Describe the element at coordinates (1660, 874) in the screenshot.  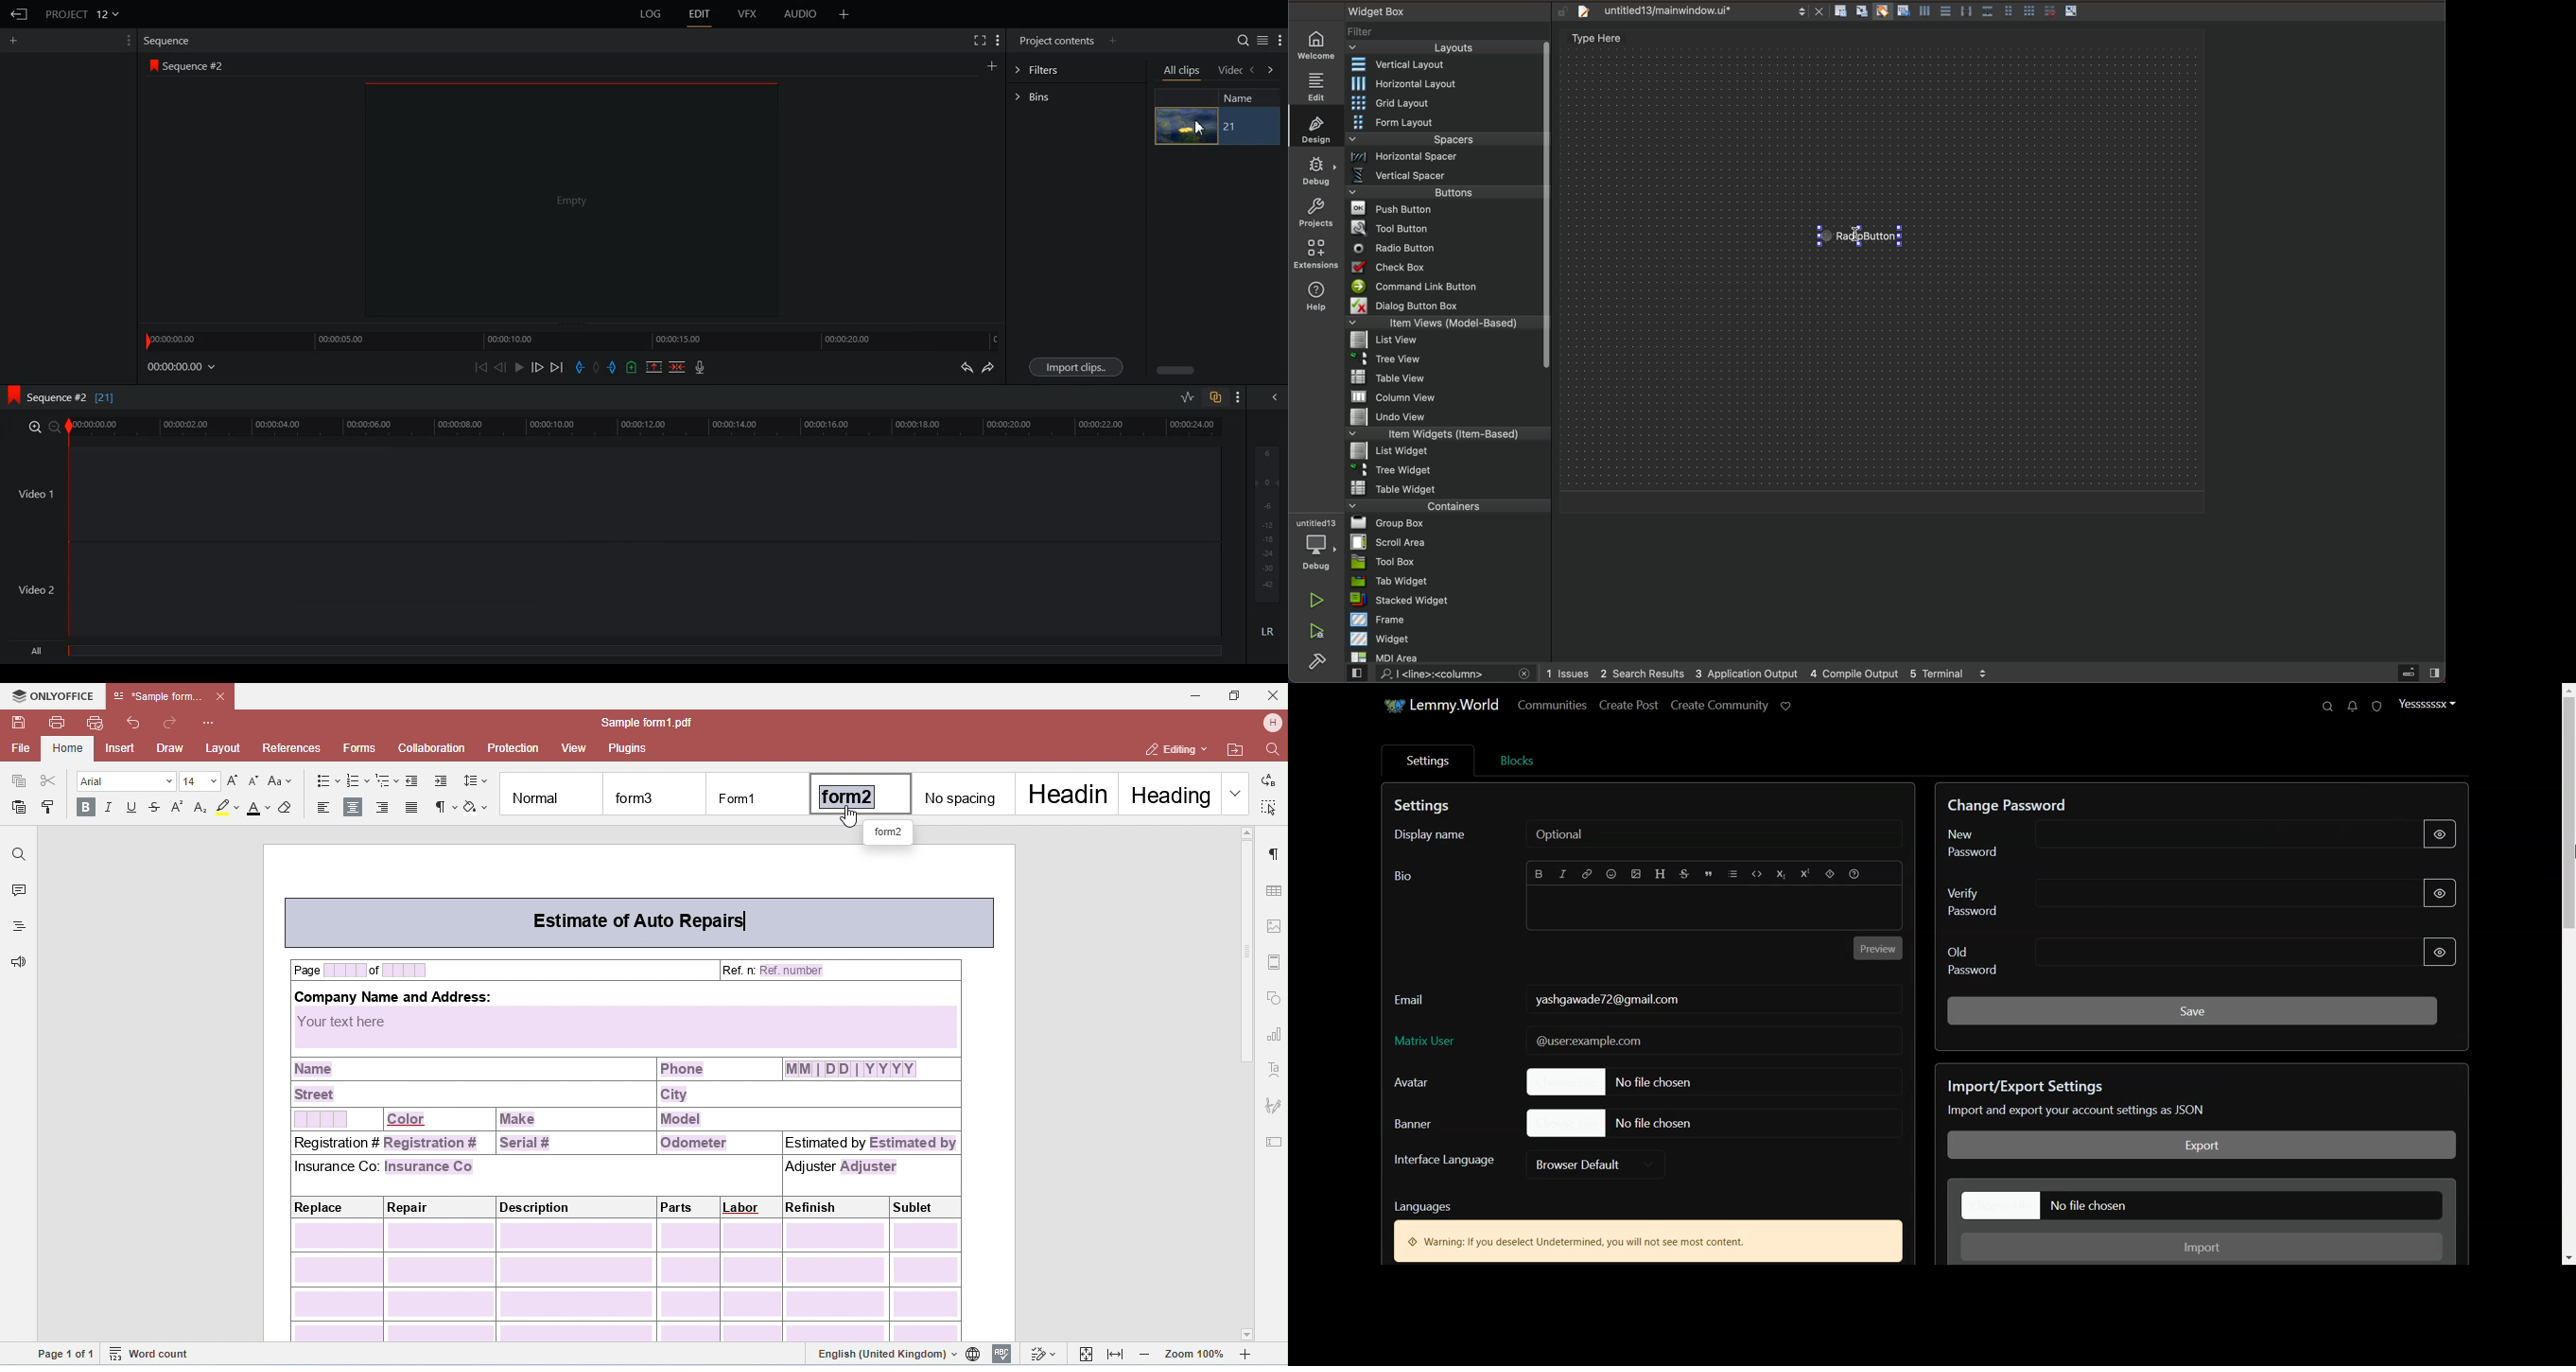
I see `Header` at that location.